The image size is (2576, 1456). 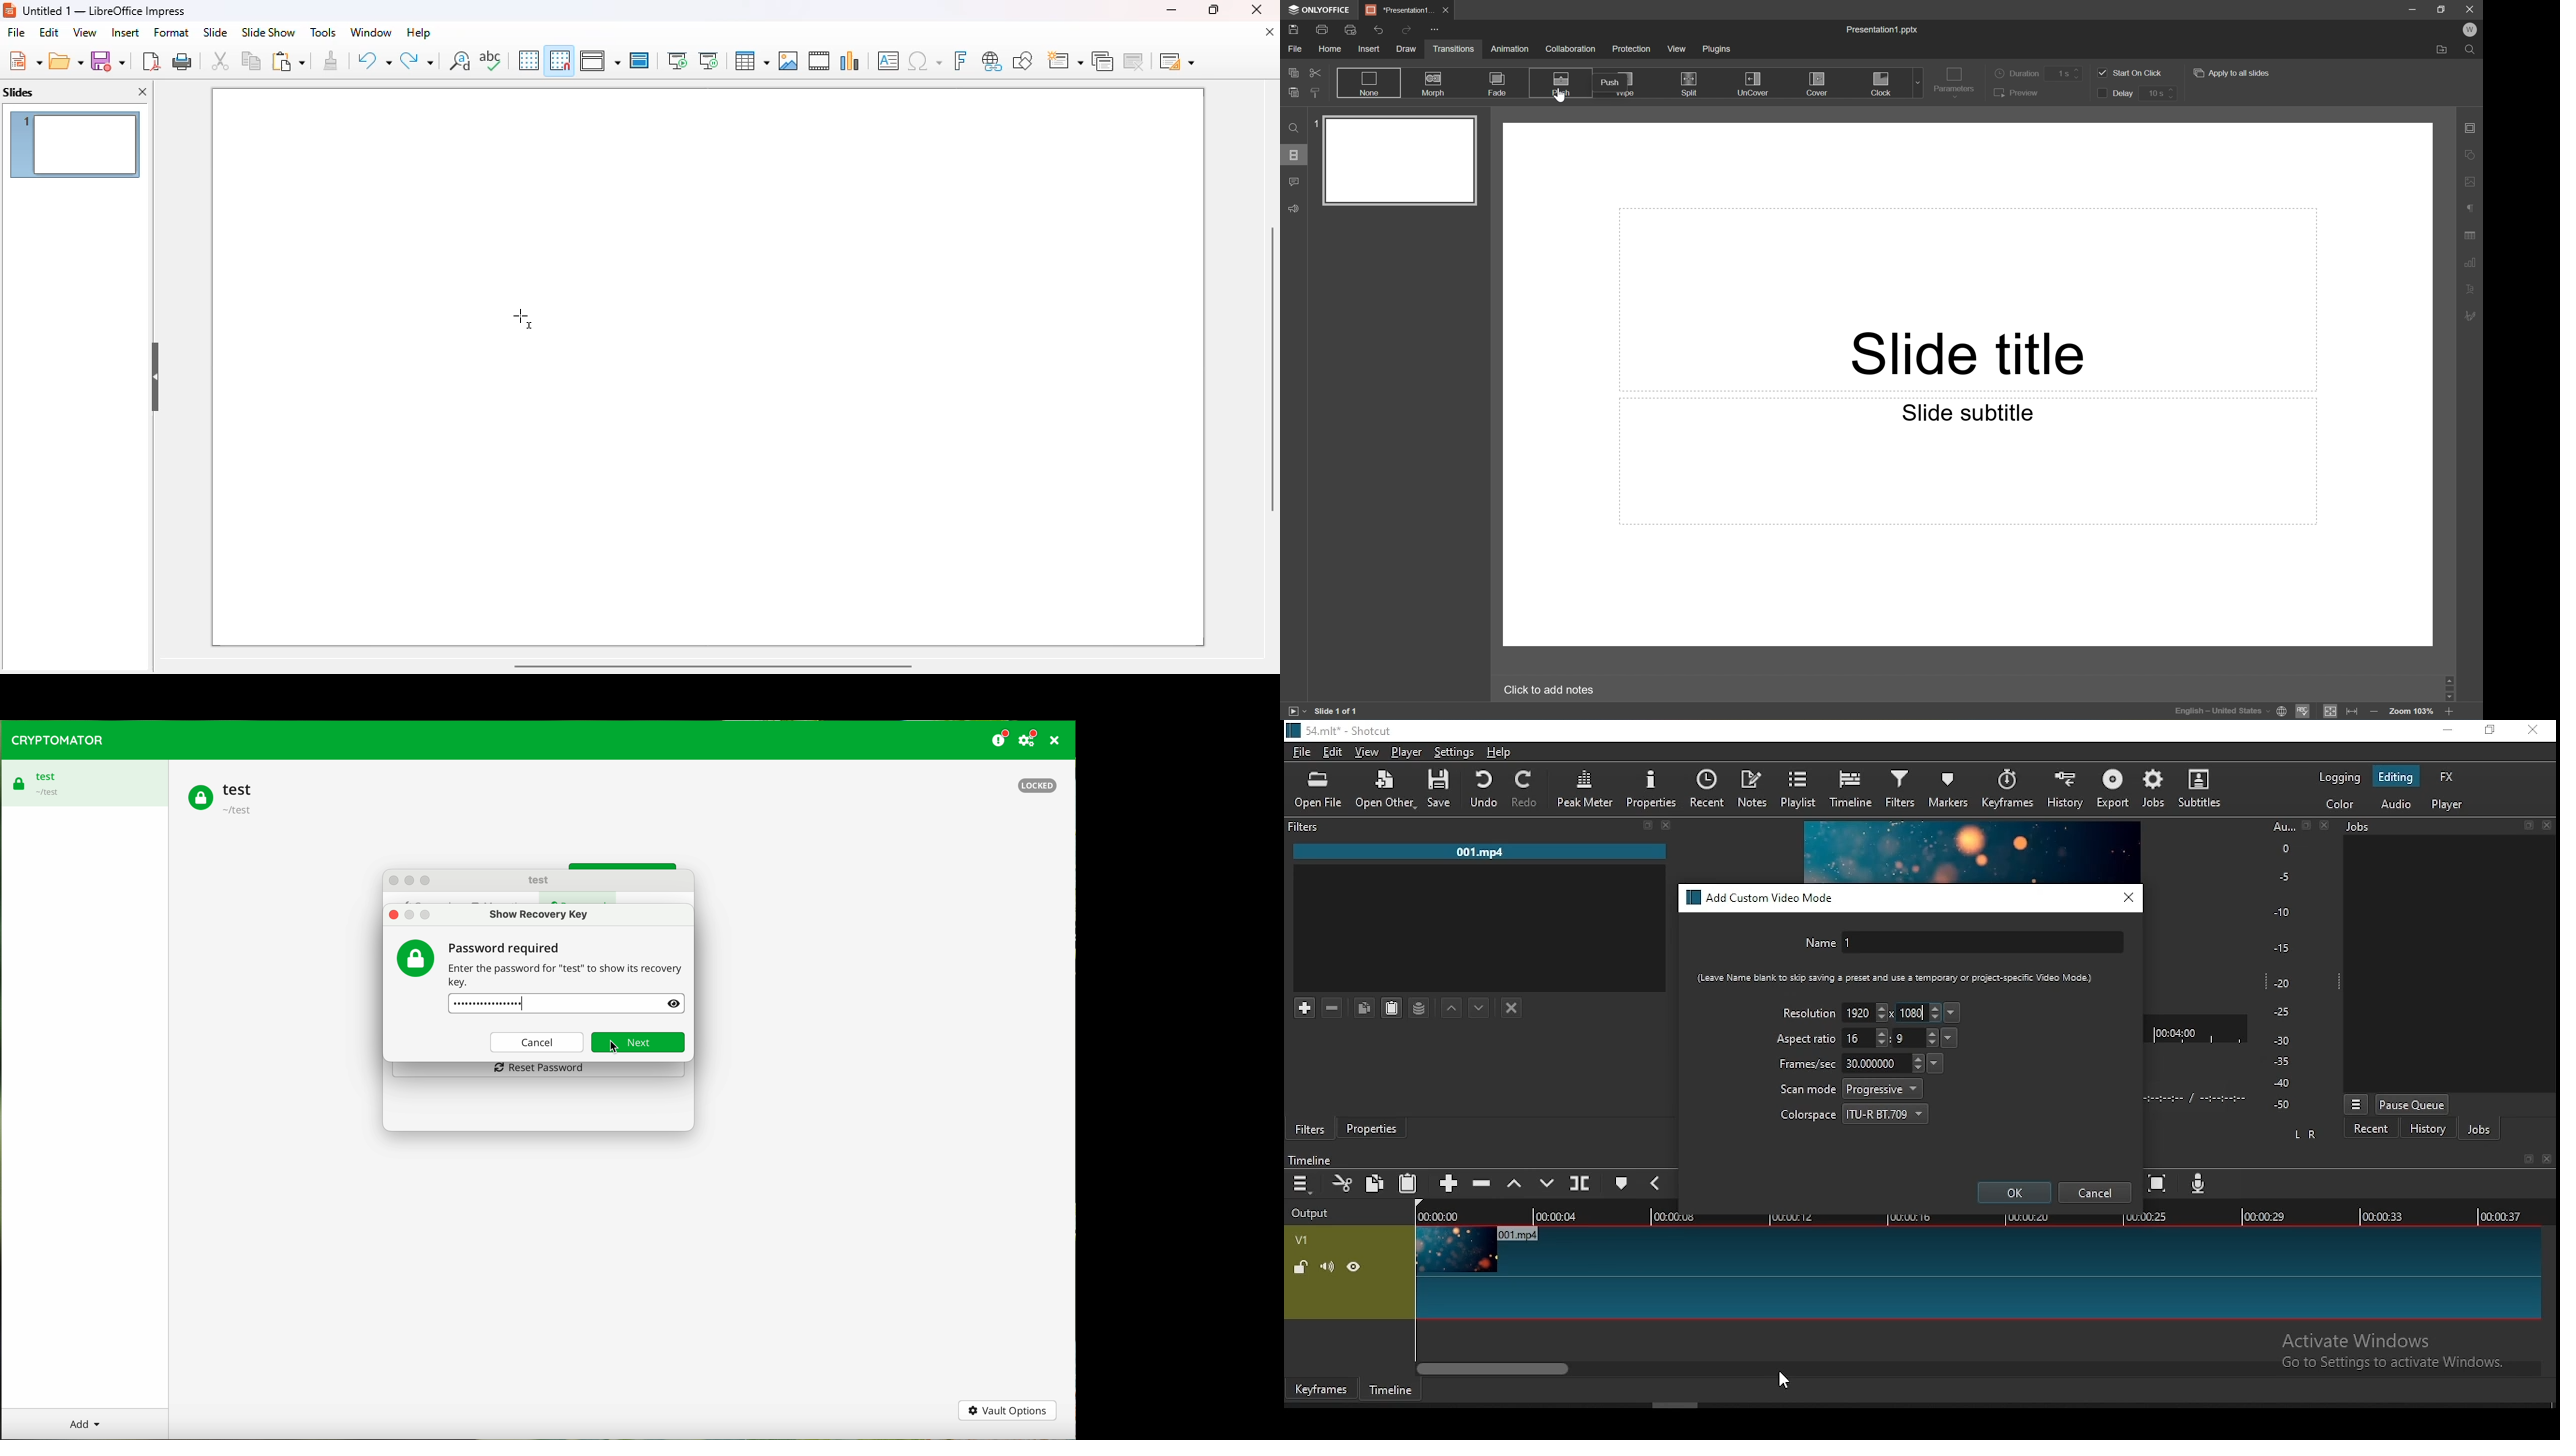 What do you see at coordinates (1293, 72) in the screenshot?
I see `Copy` at bounding box center [1293, 72].